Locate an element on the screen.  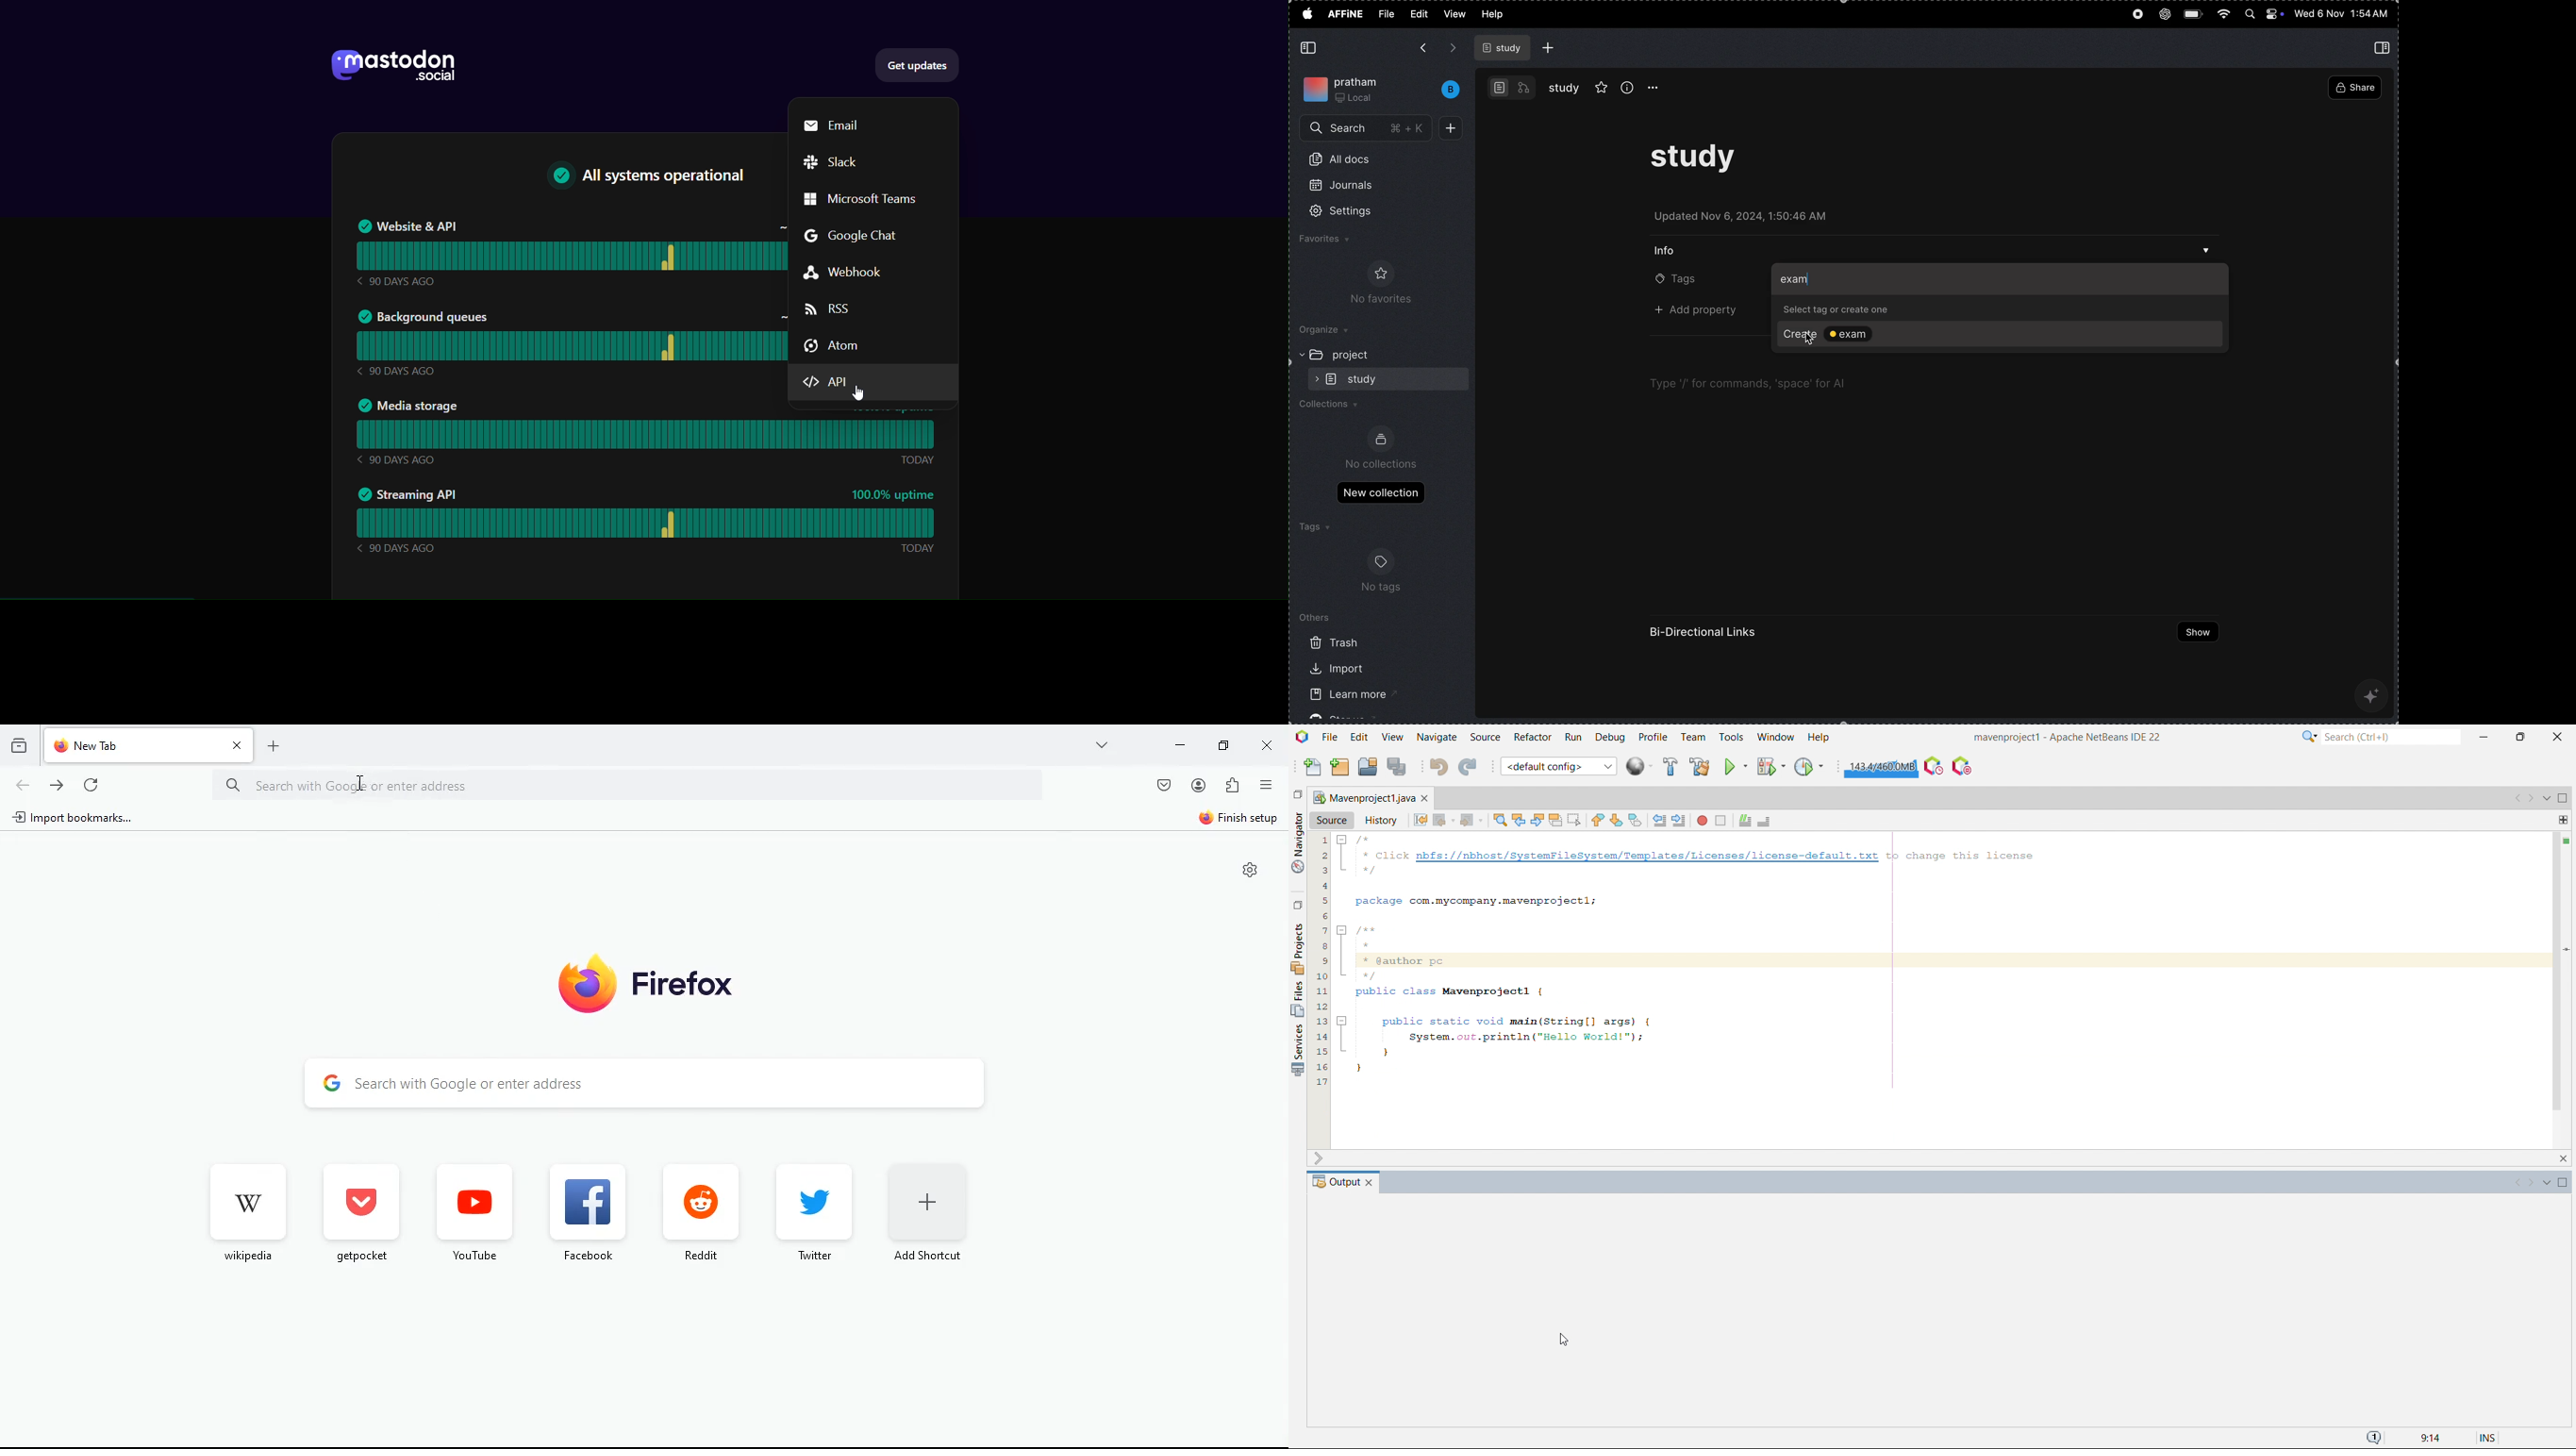
close is located at coordinates (2559, 737).